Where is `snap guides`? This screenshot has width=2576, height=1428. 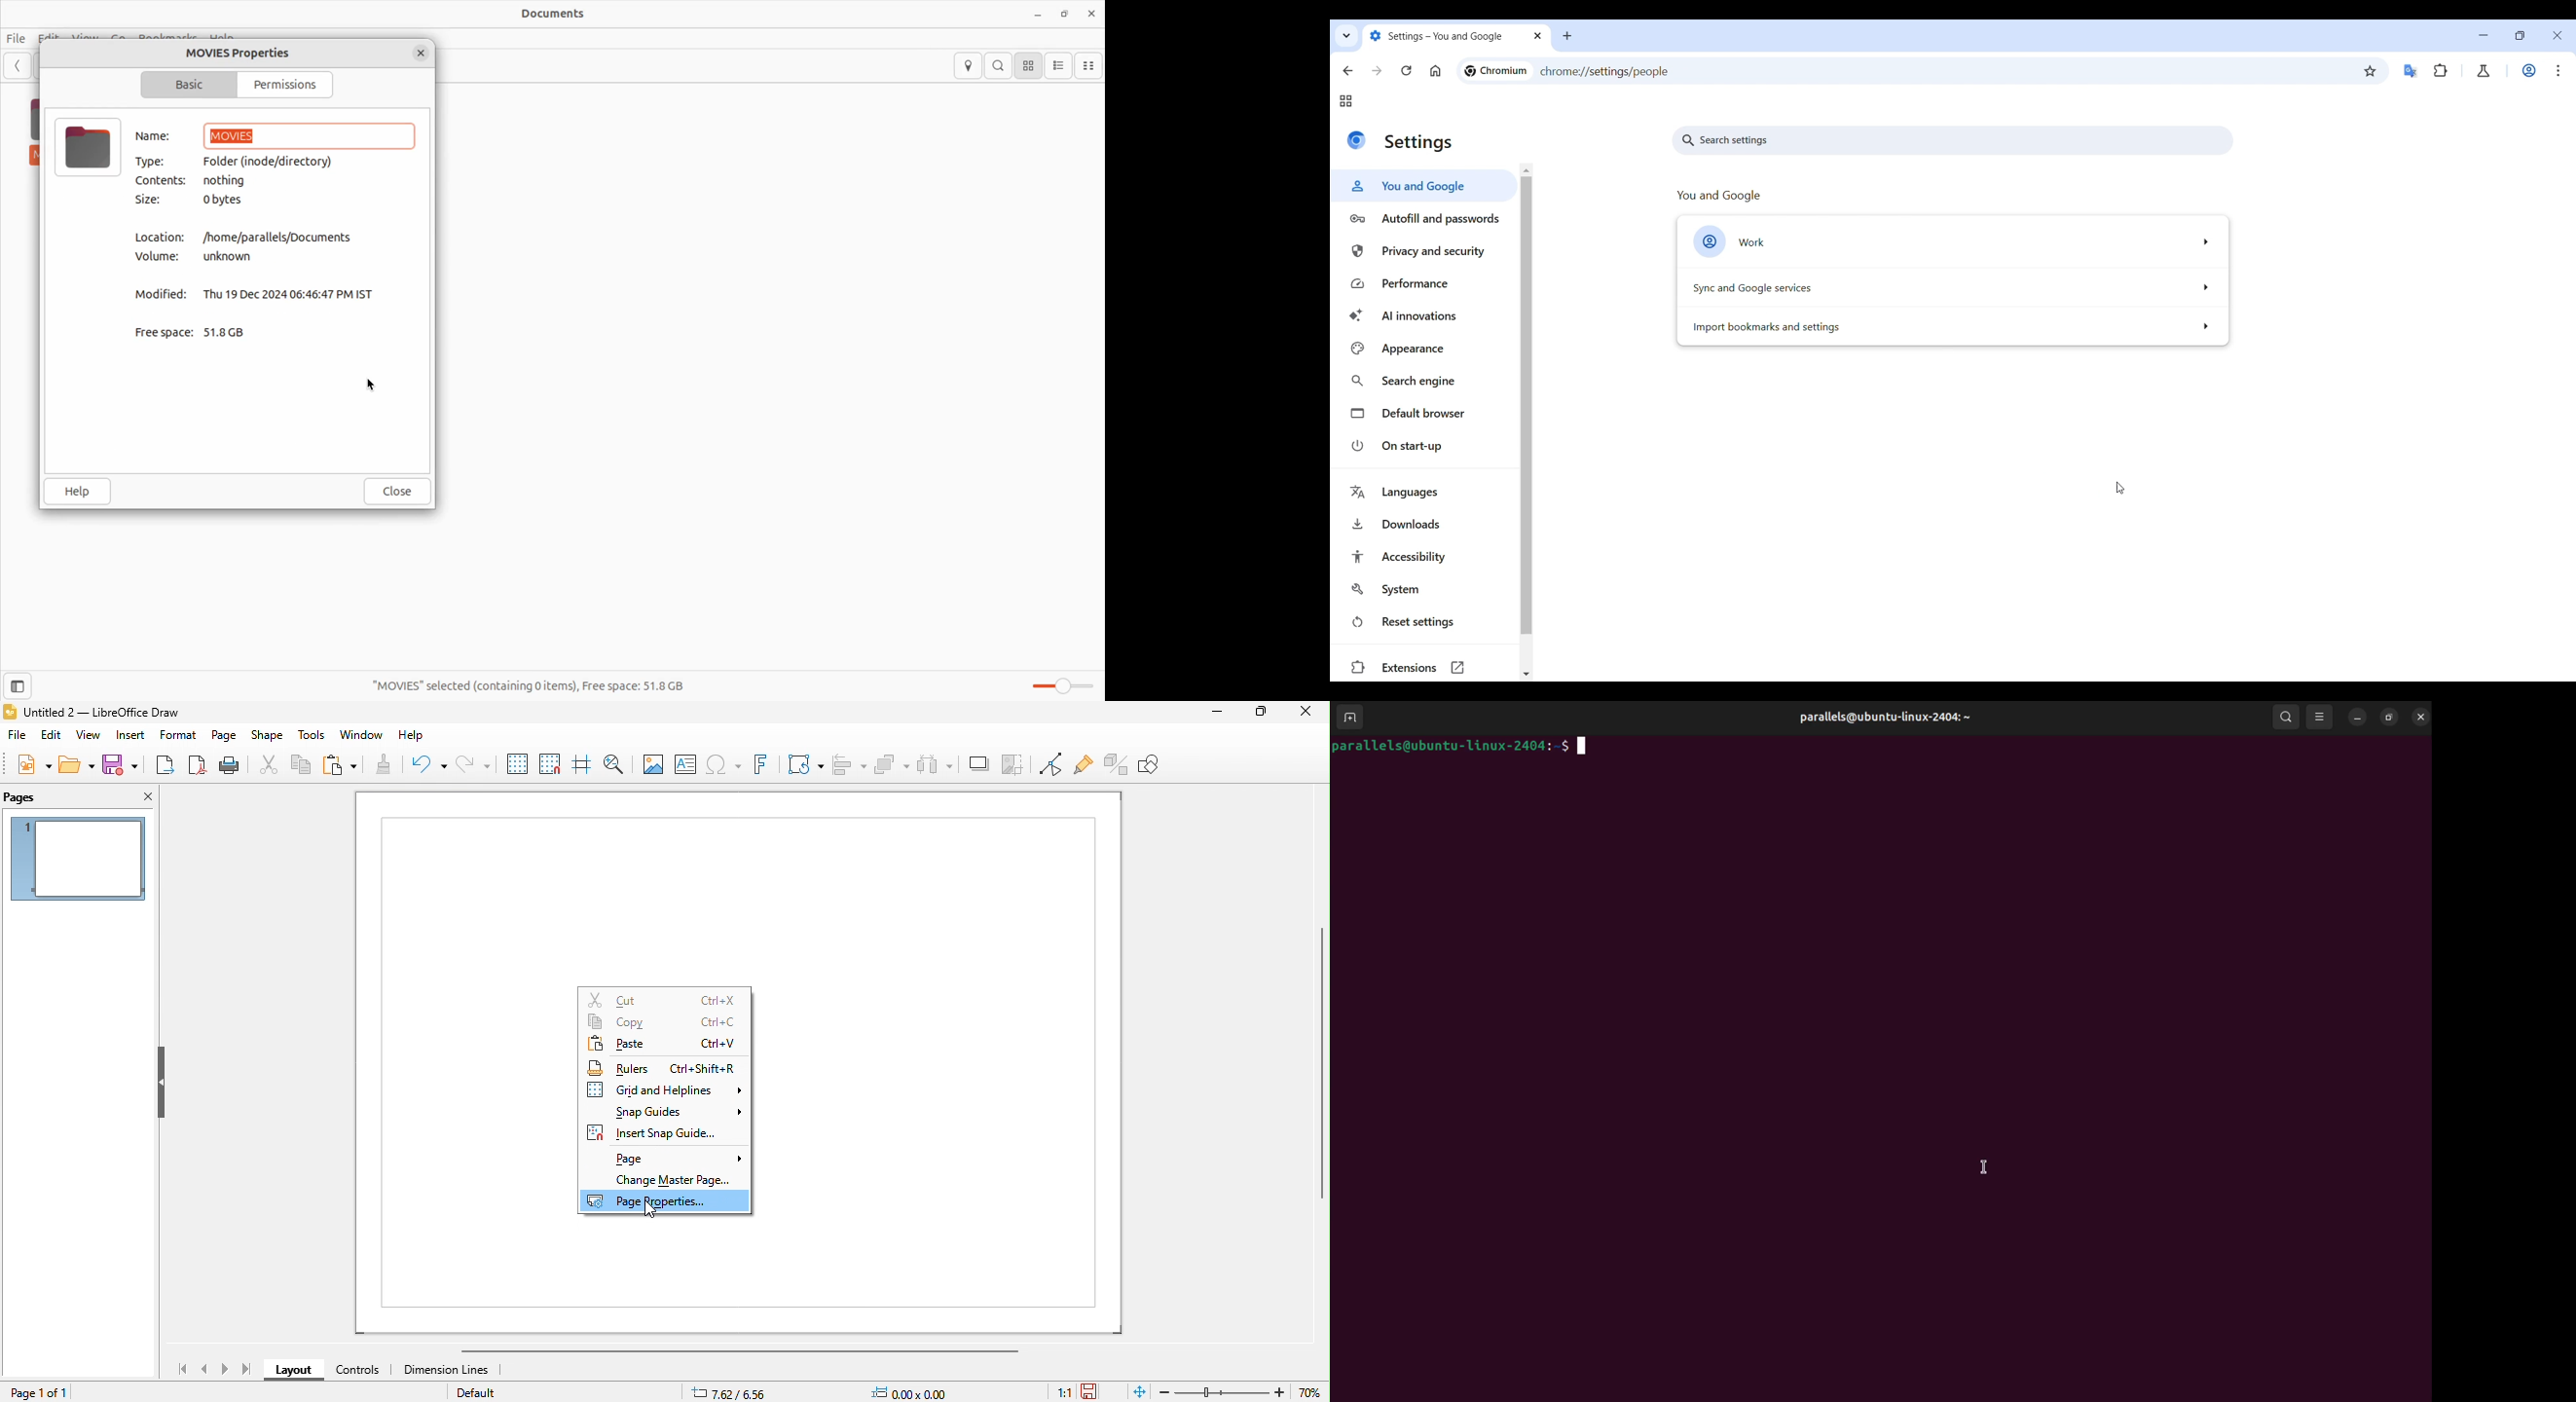
snap guides is located at coordinates (663, 1112).